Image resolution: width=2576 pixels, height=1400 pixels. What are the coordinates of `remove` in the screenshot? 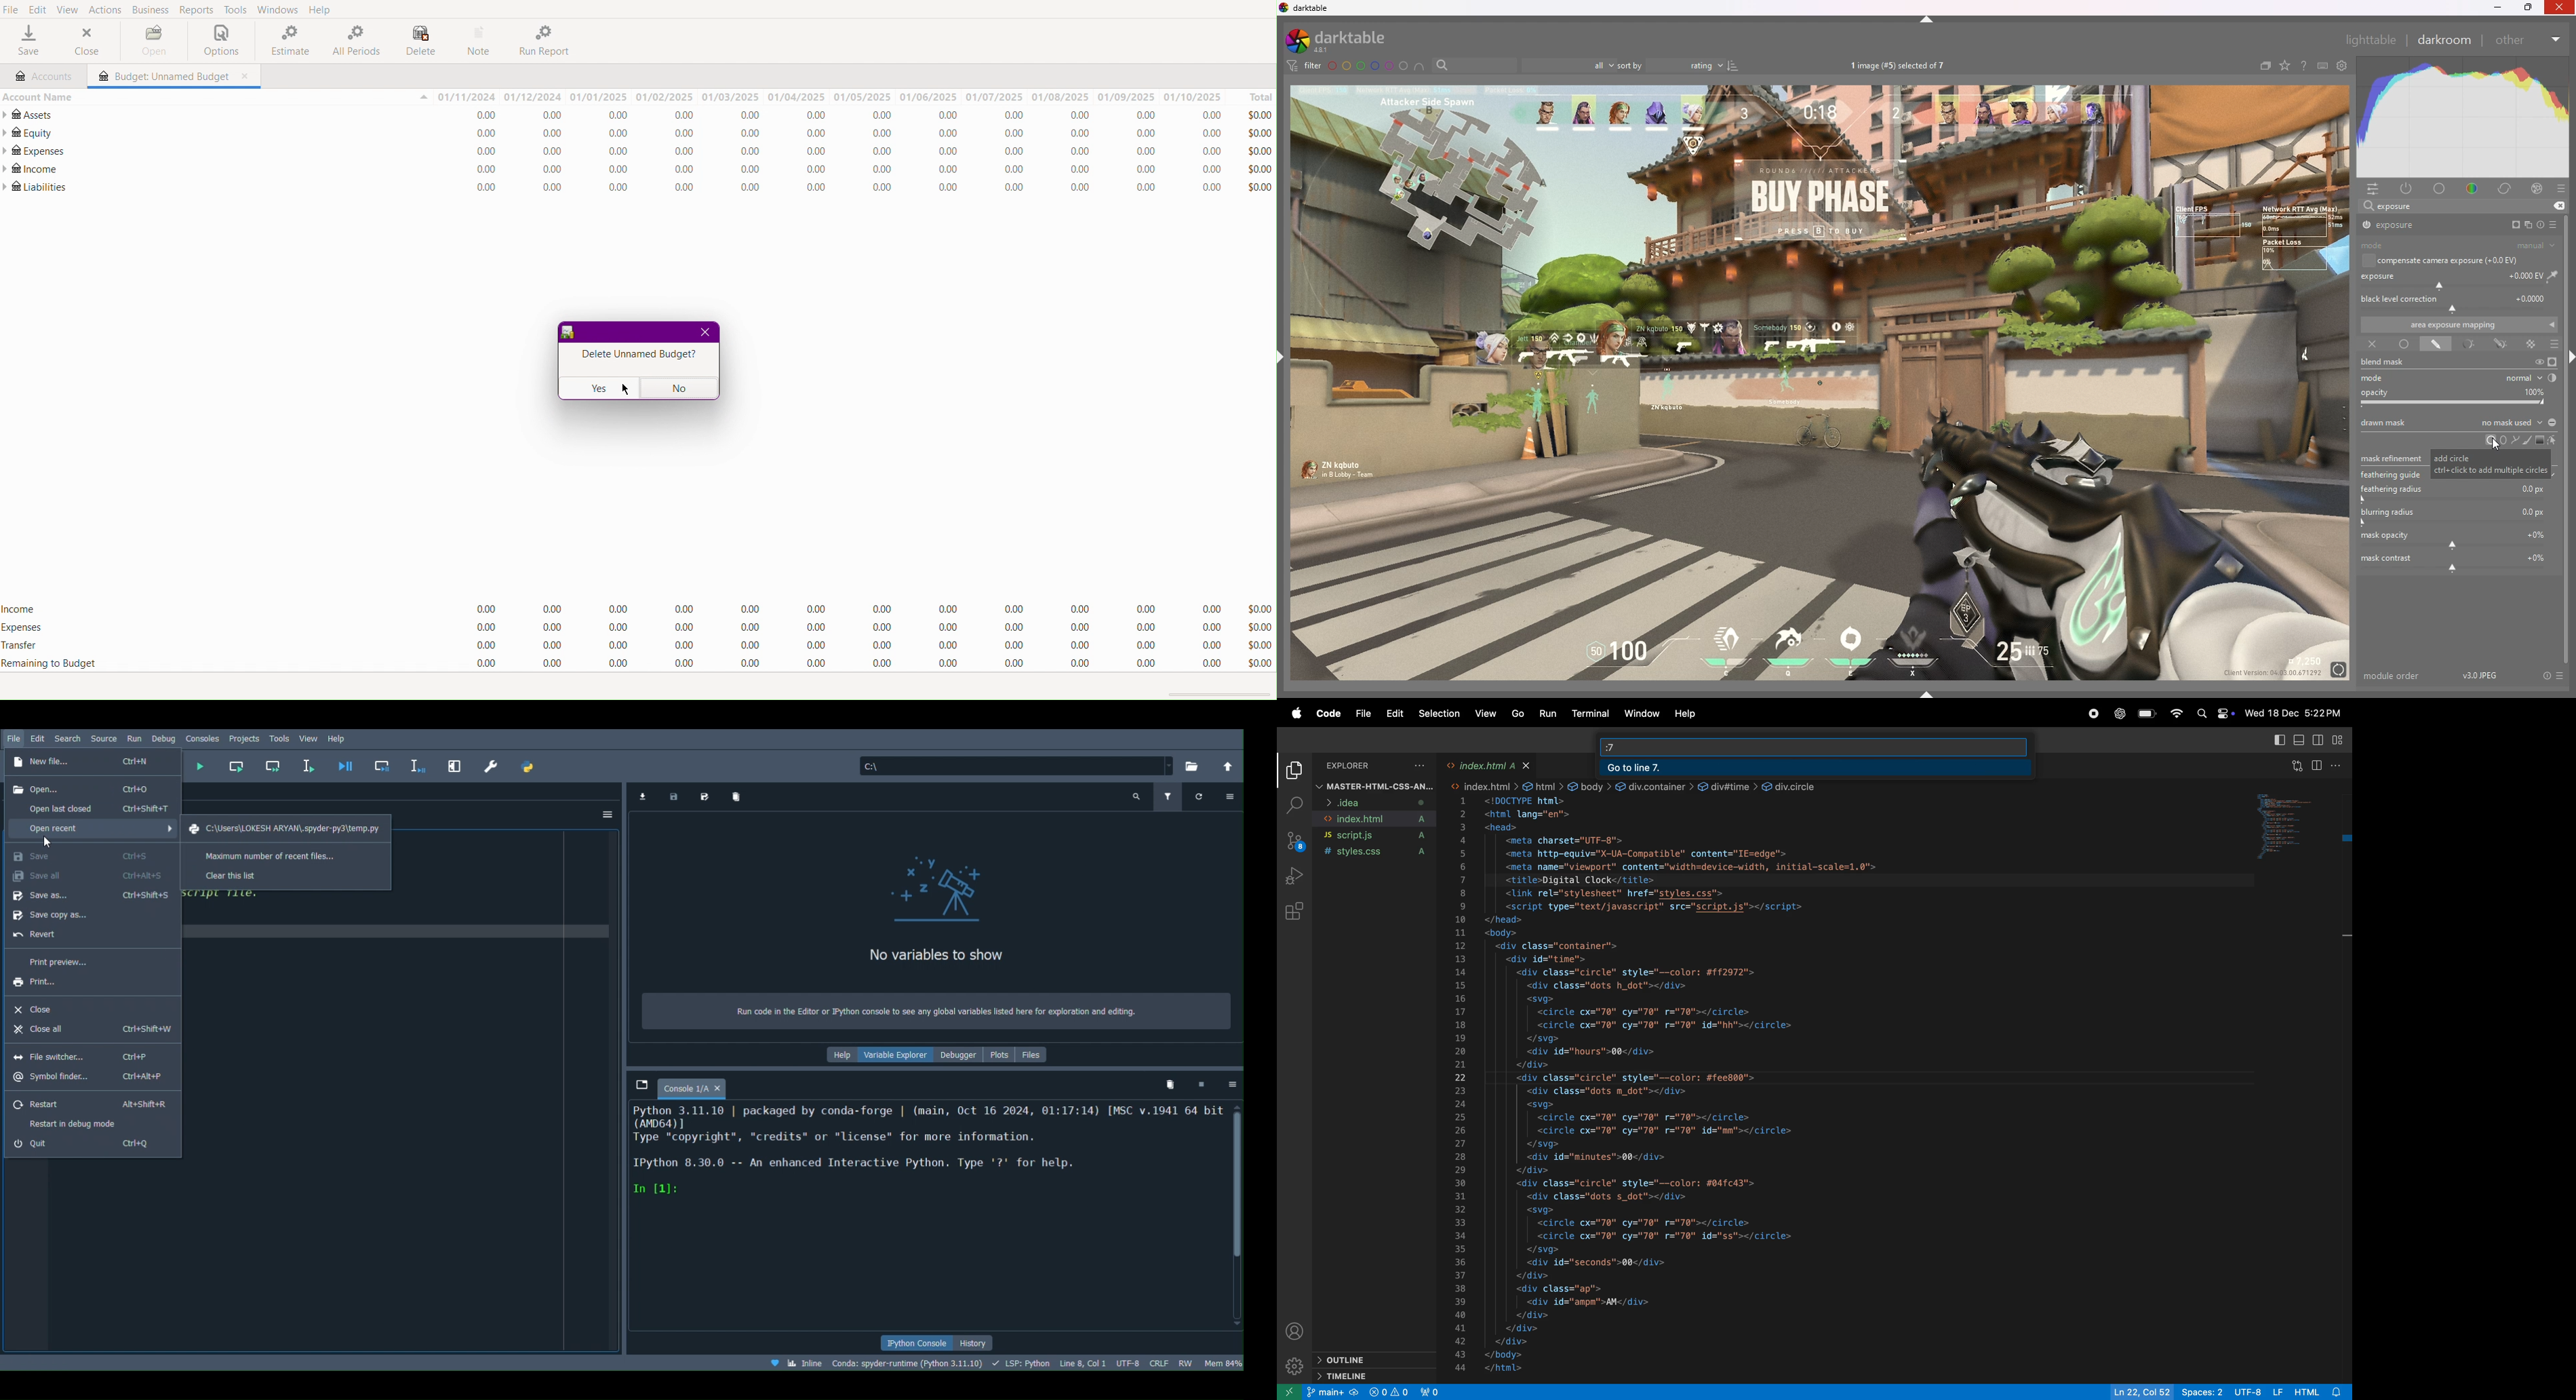 It's located at (2558, 206).